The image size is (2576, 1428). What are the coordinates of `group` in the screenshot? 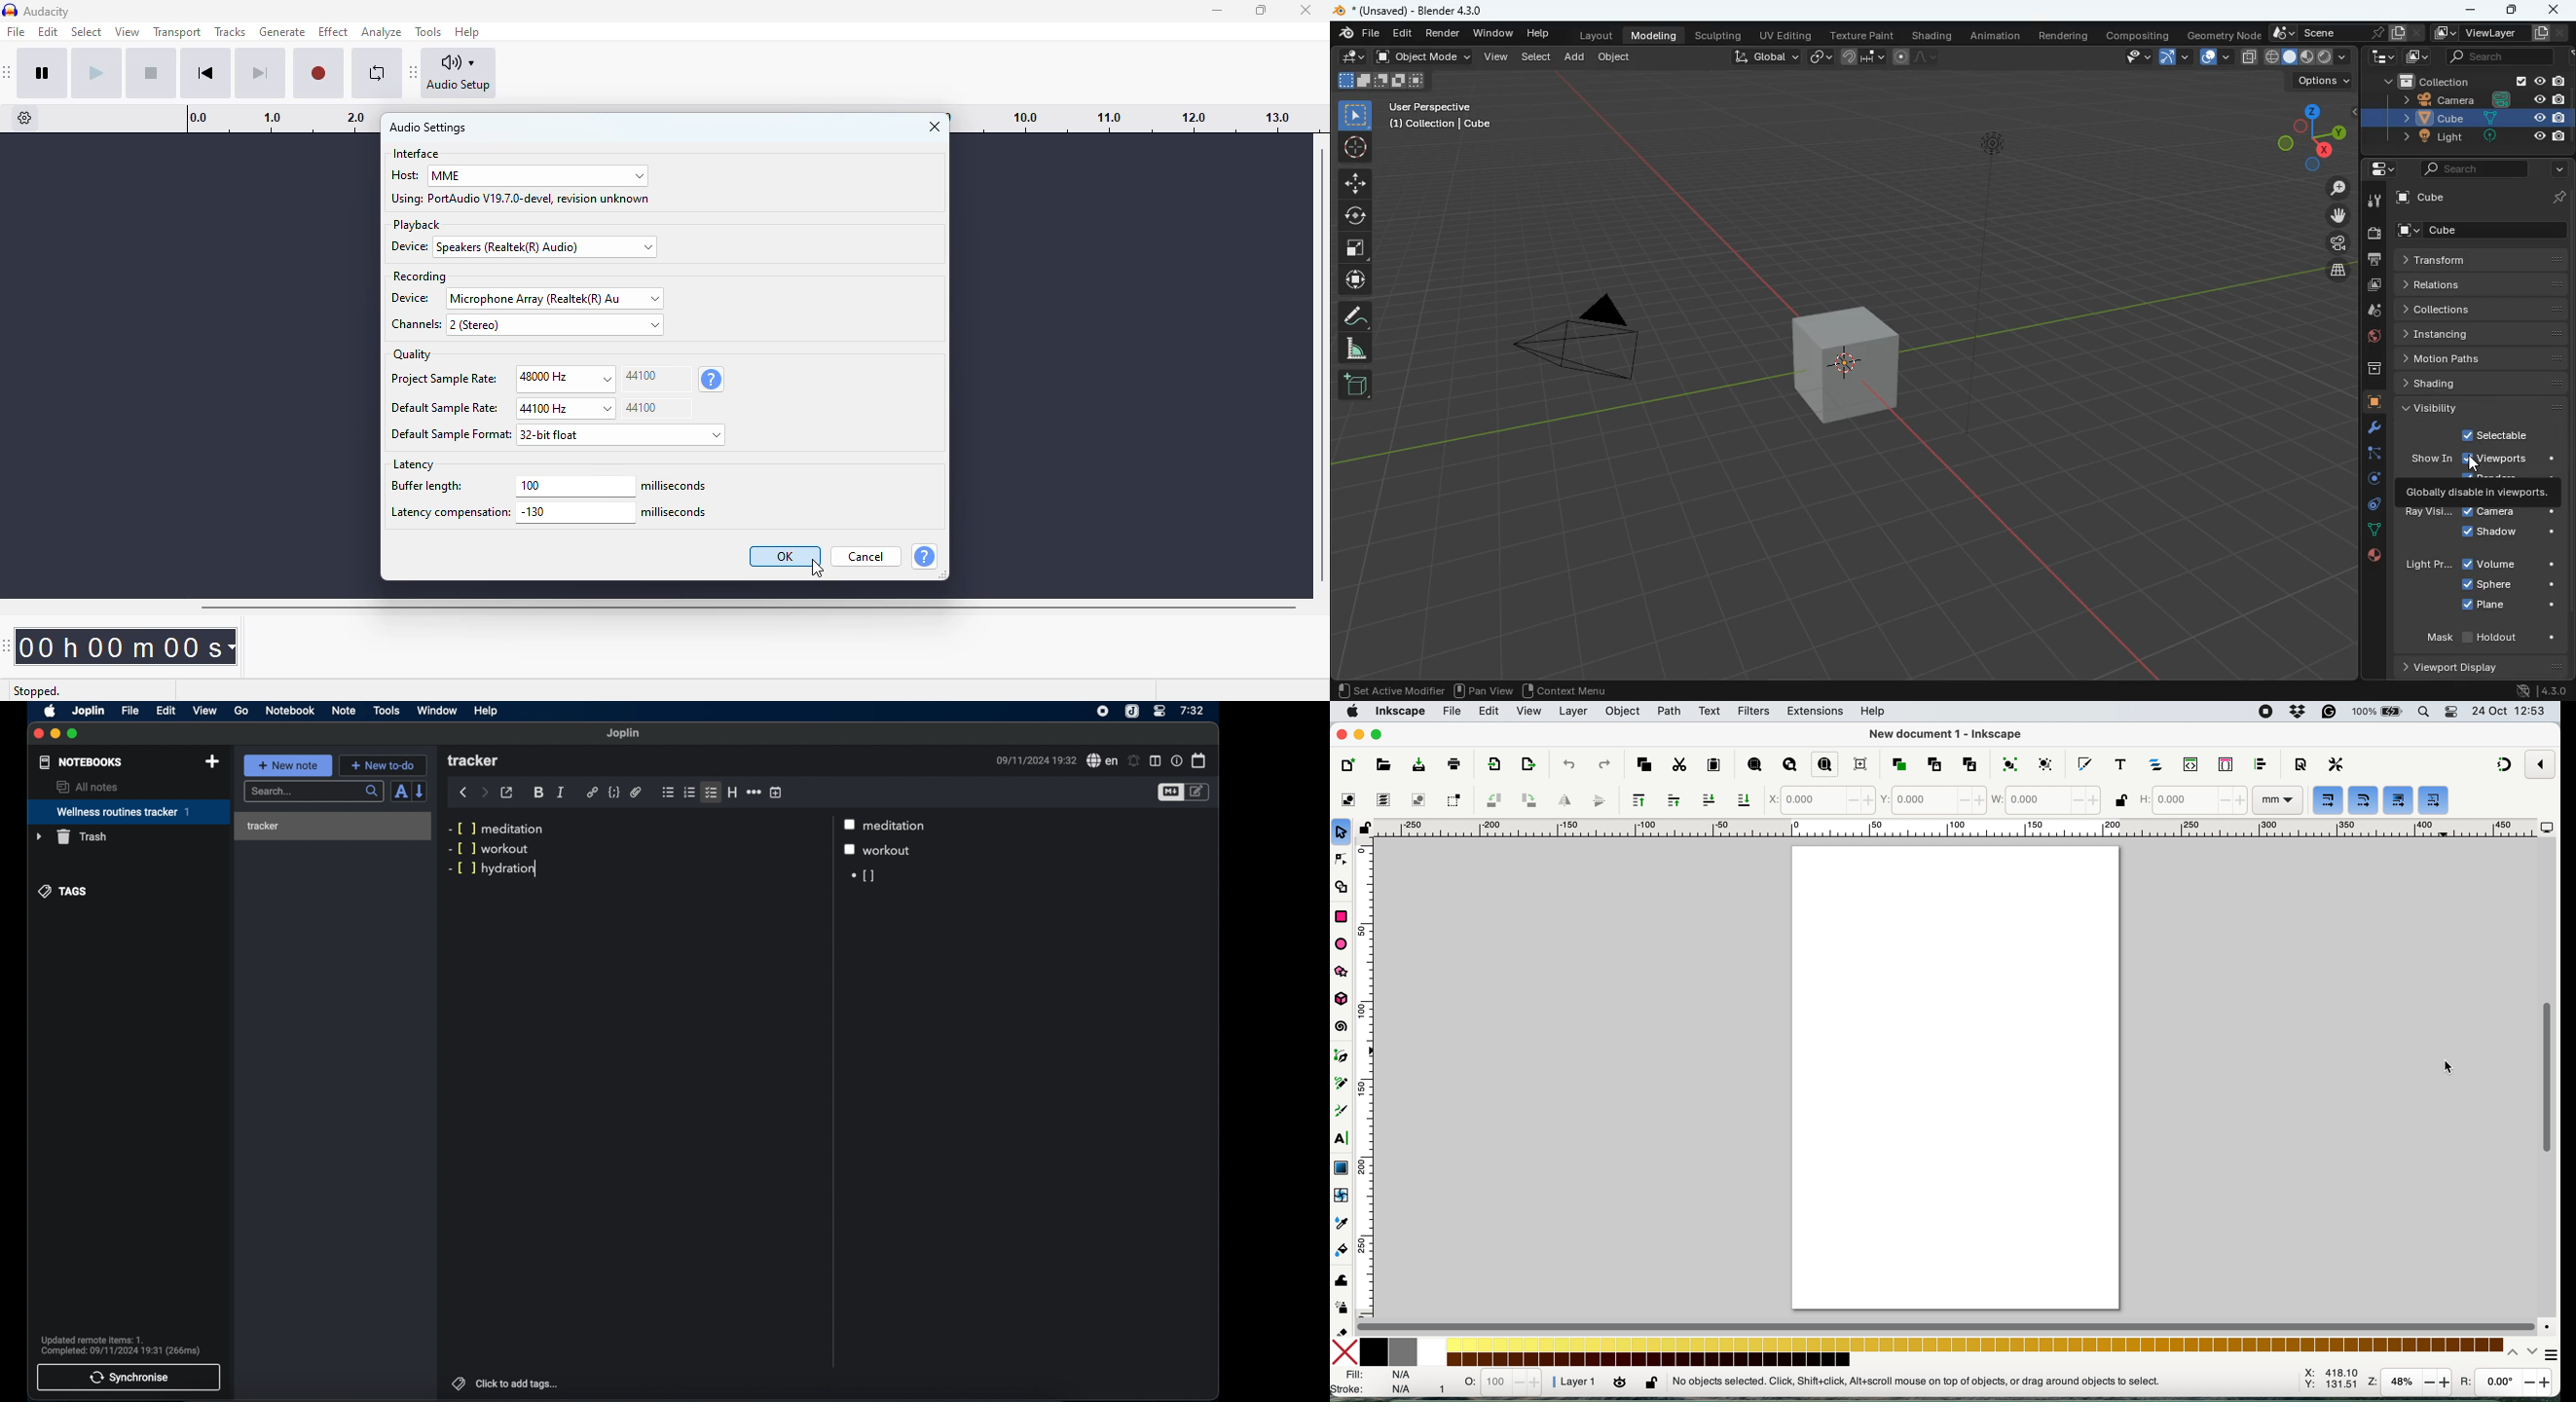 It's located at (2009, 763).